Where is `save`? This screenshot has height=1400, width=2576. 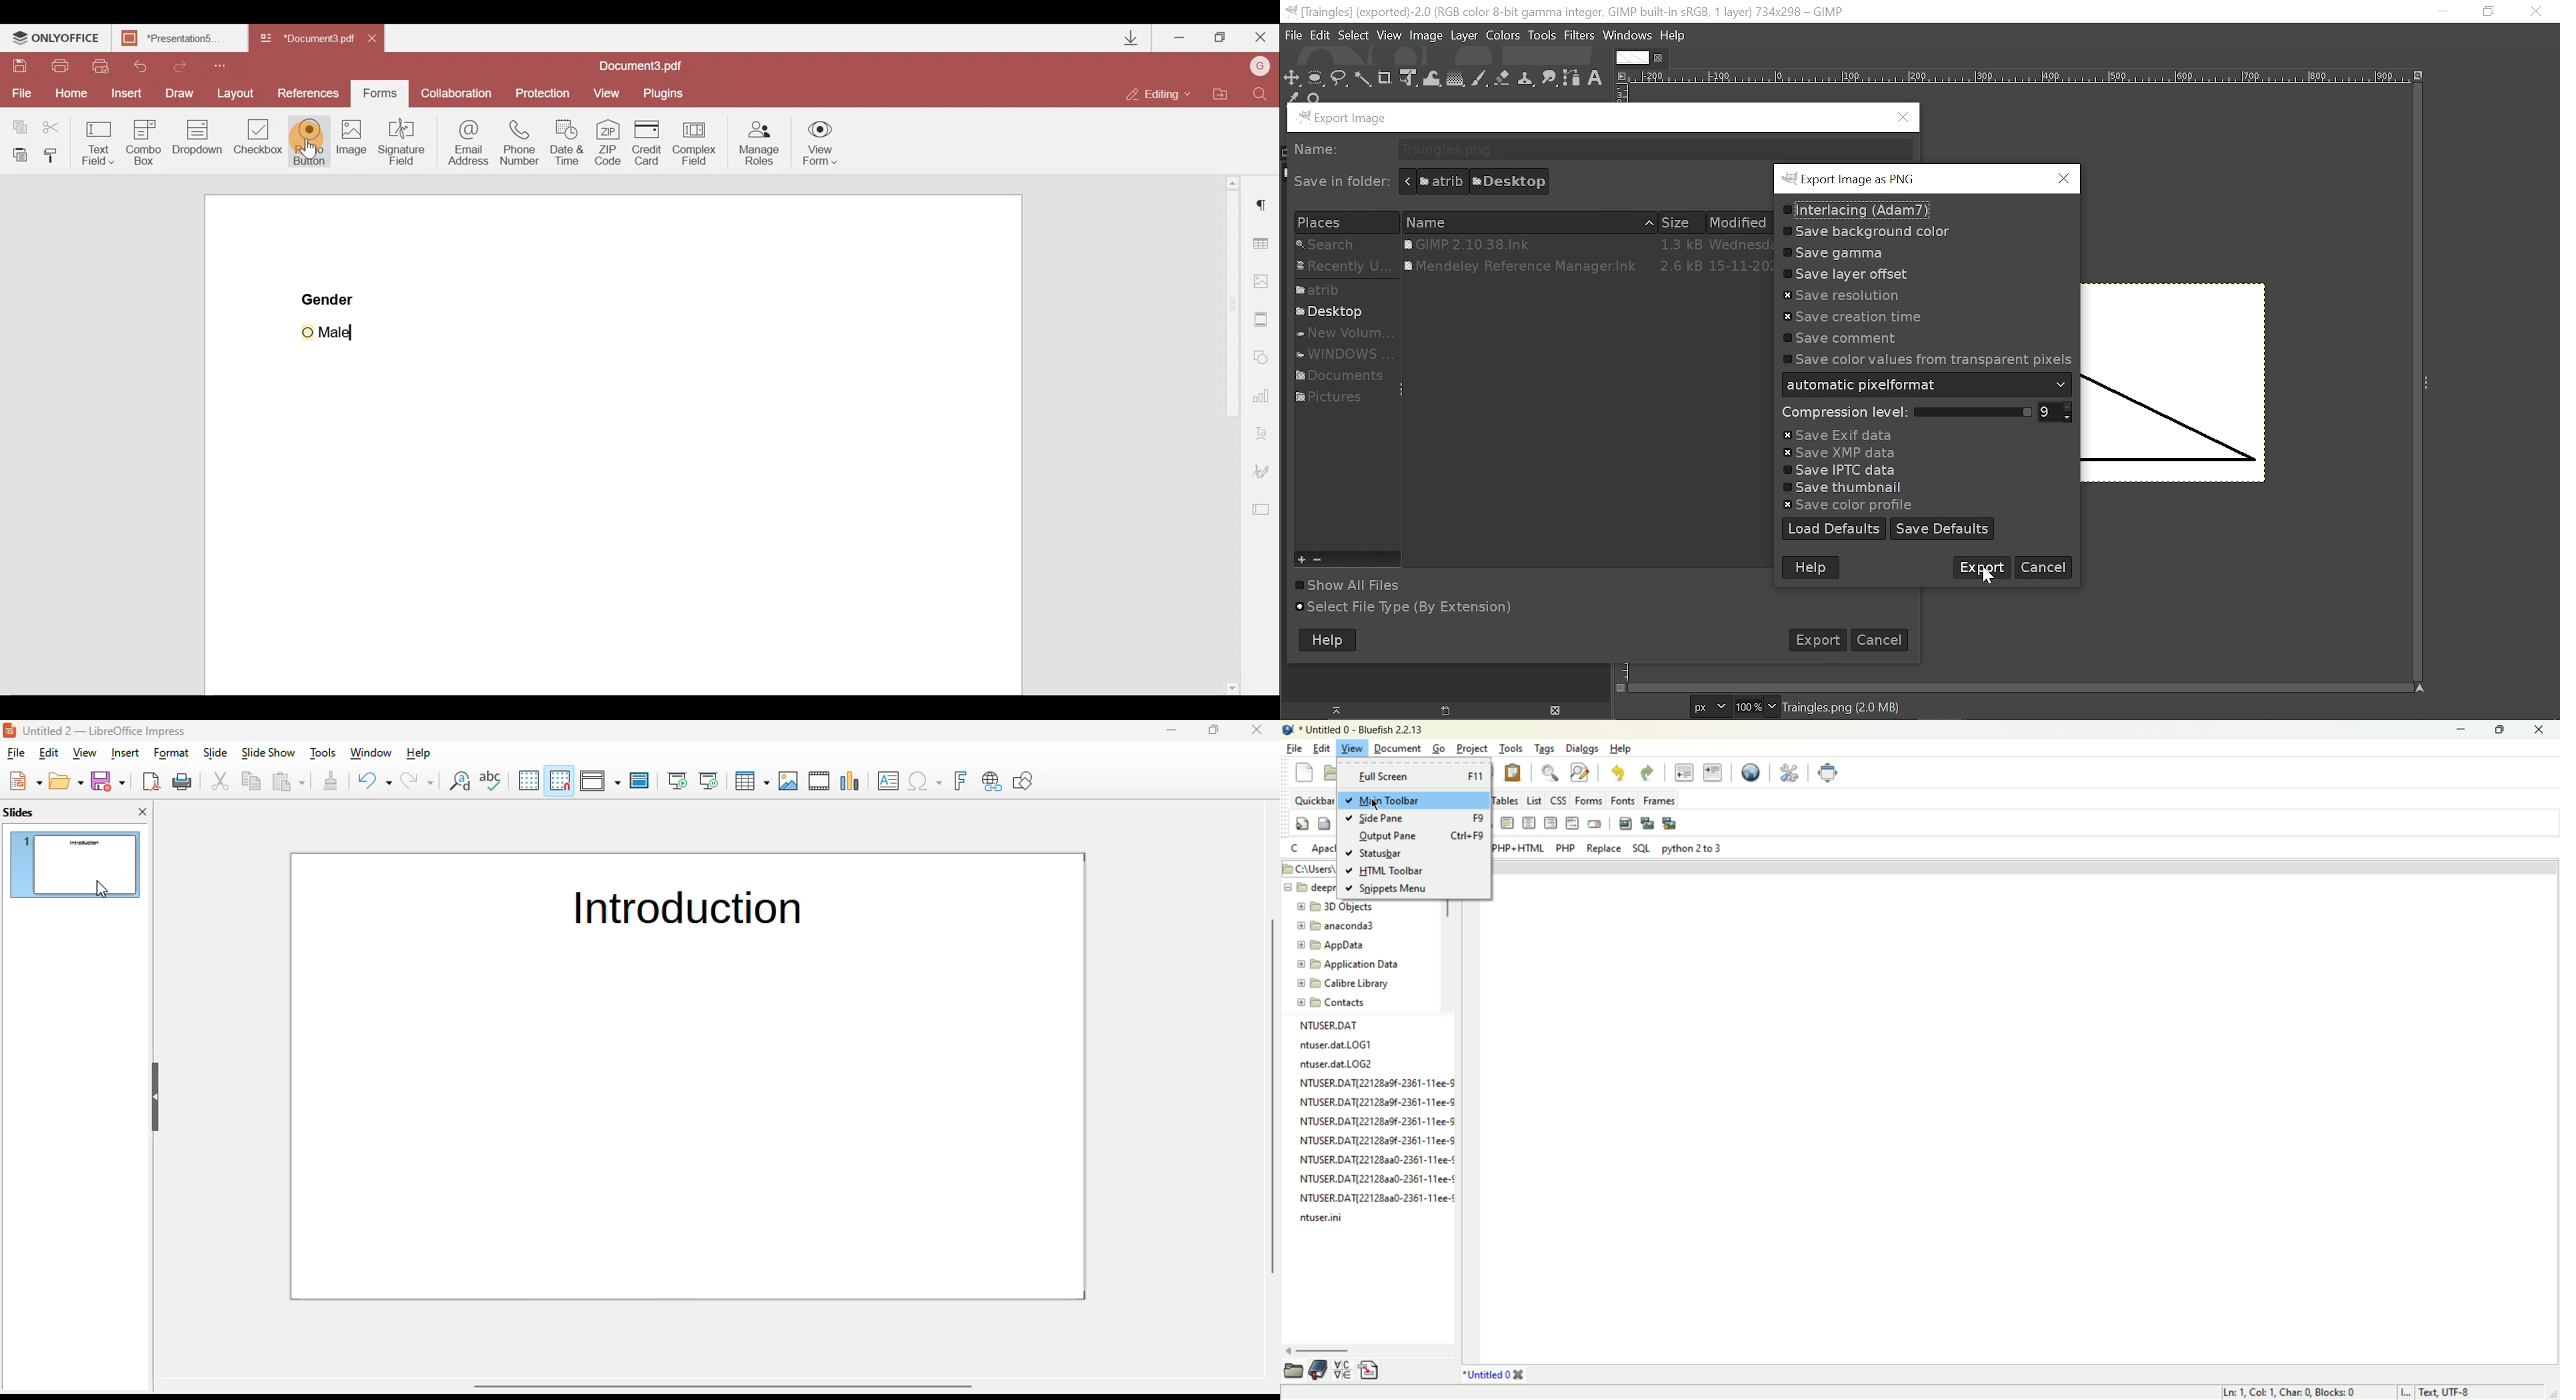
save is located at coordinates (108, 781).